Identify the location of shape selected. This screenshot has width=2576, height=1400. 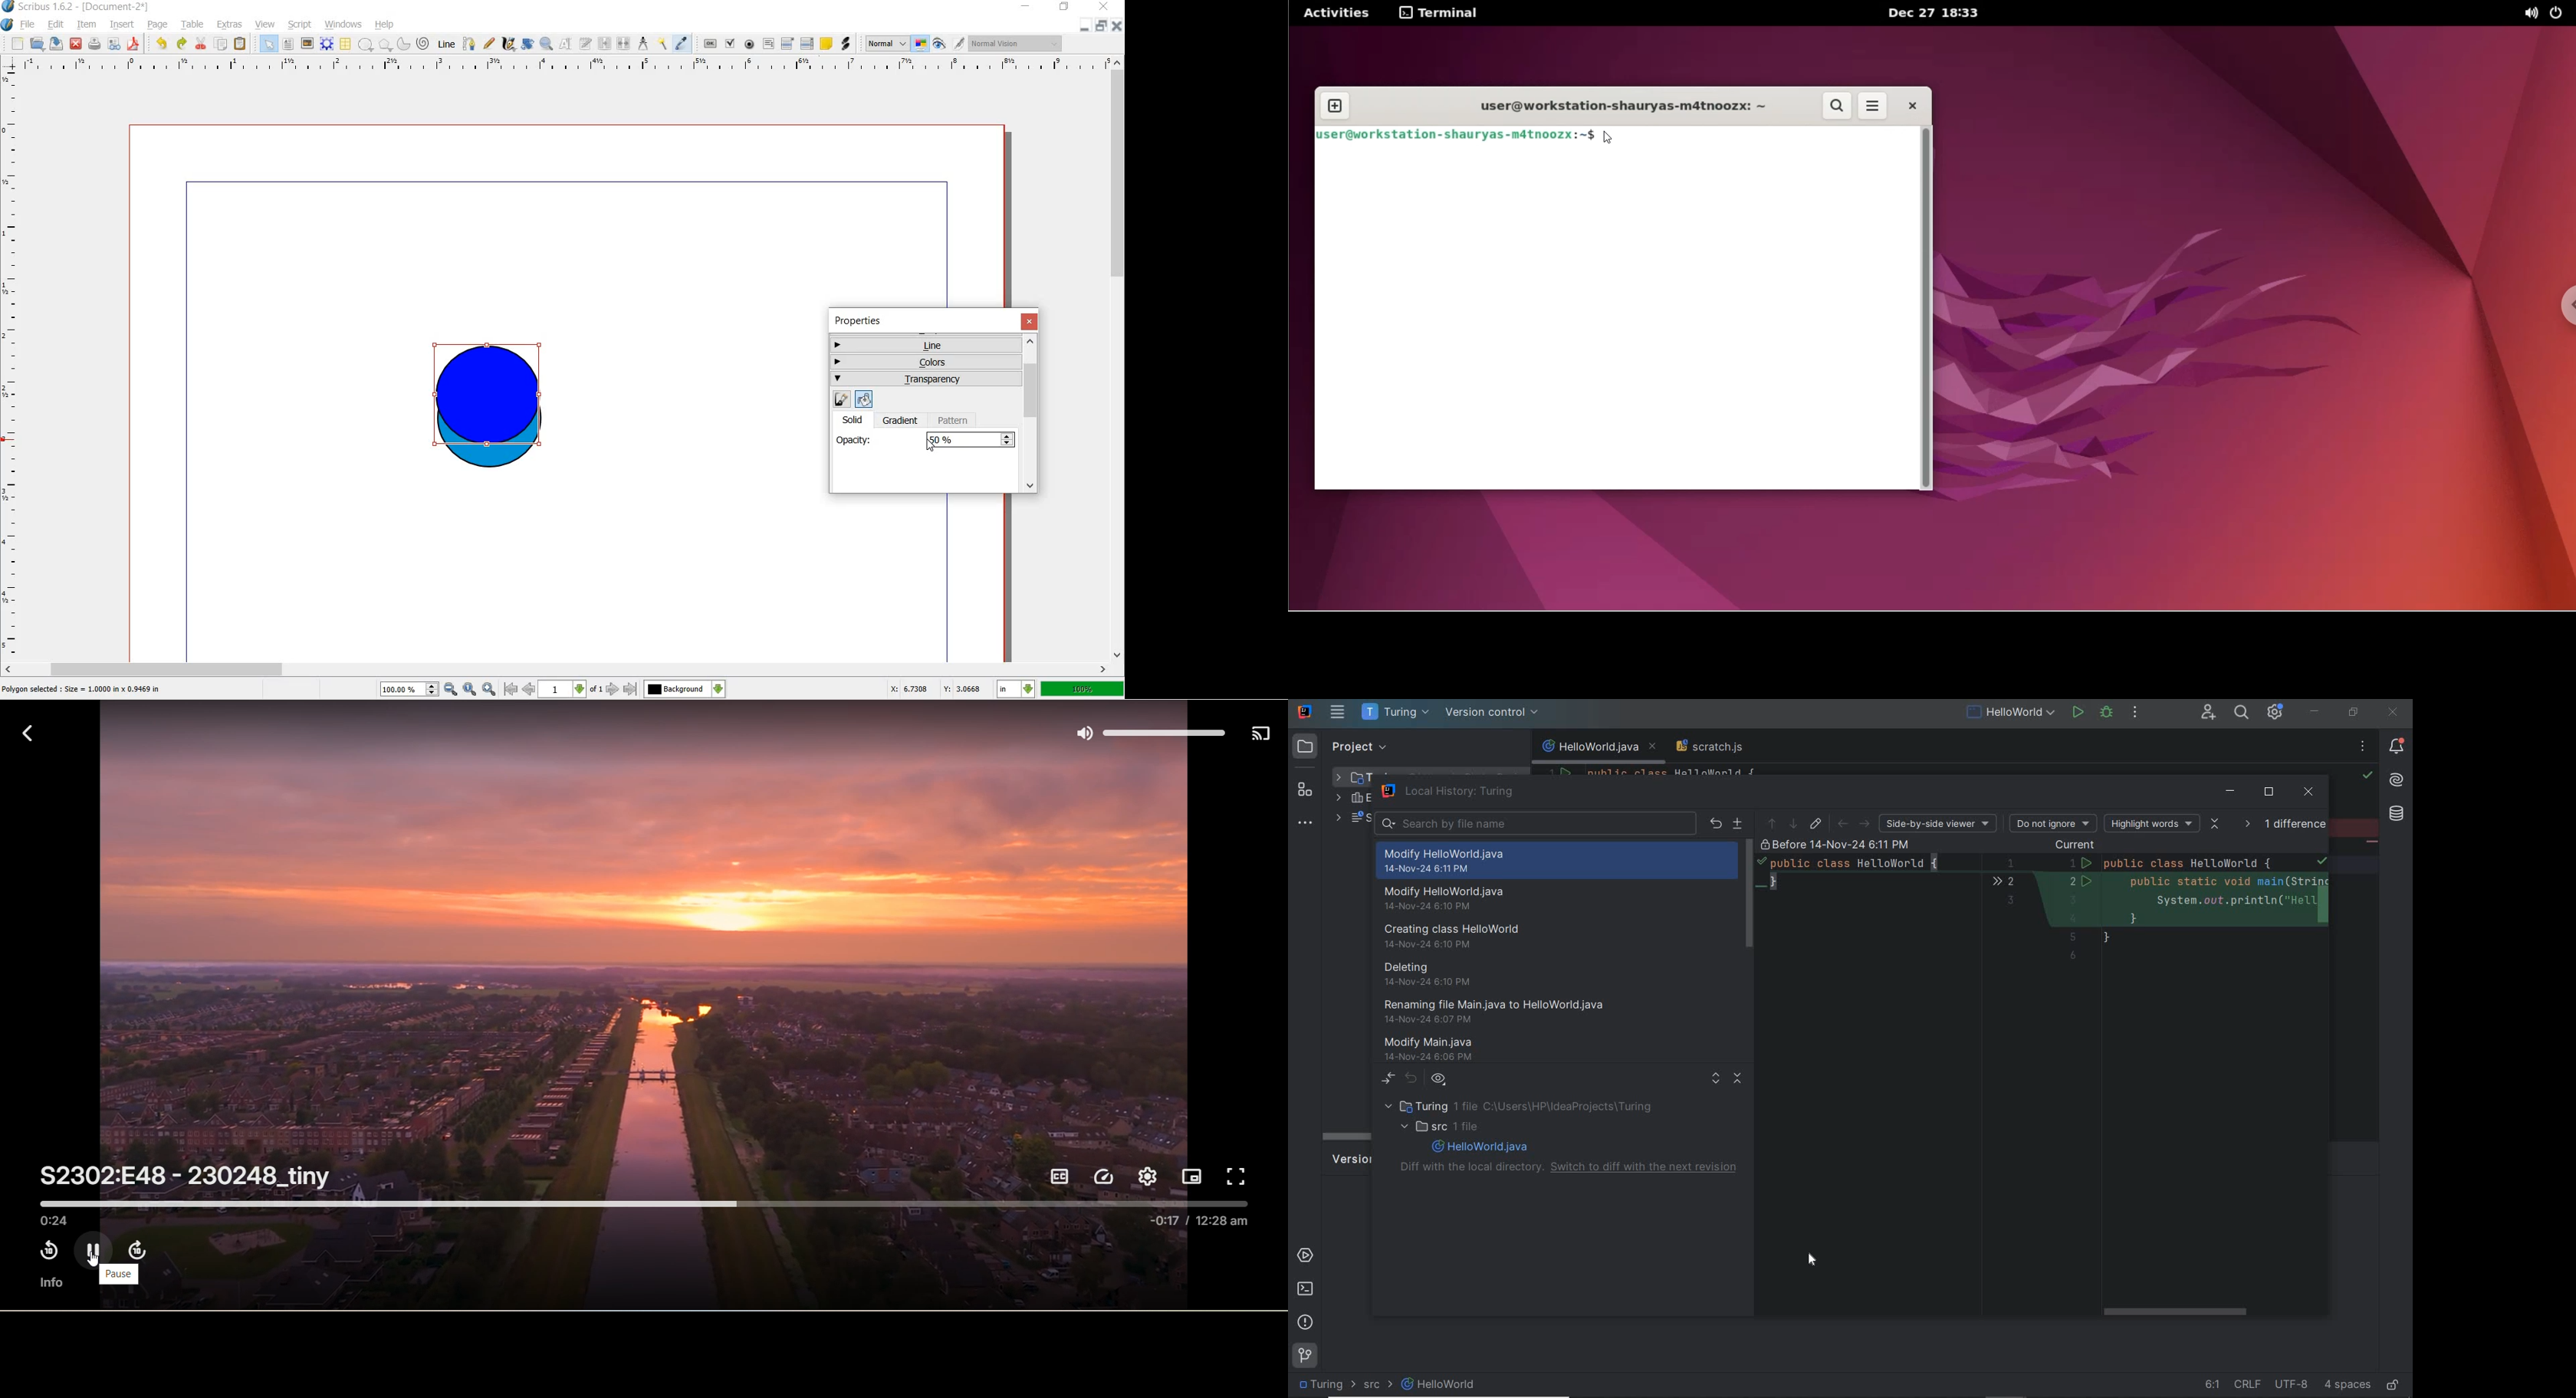
(488, 398).